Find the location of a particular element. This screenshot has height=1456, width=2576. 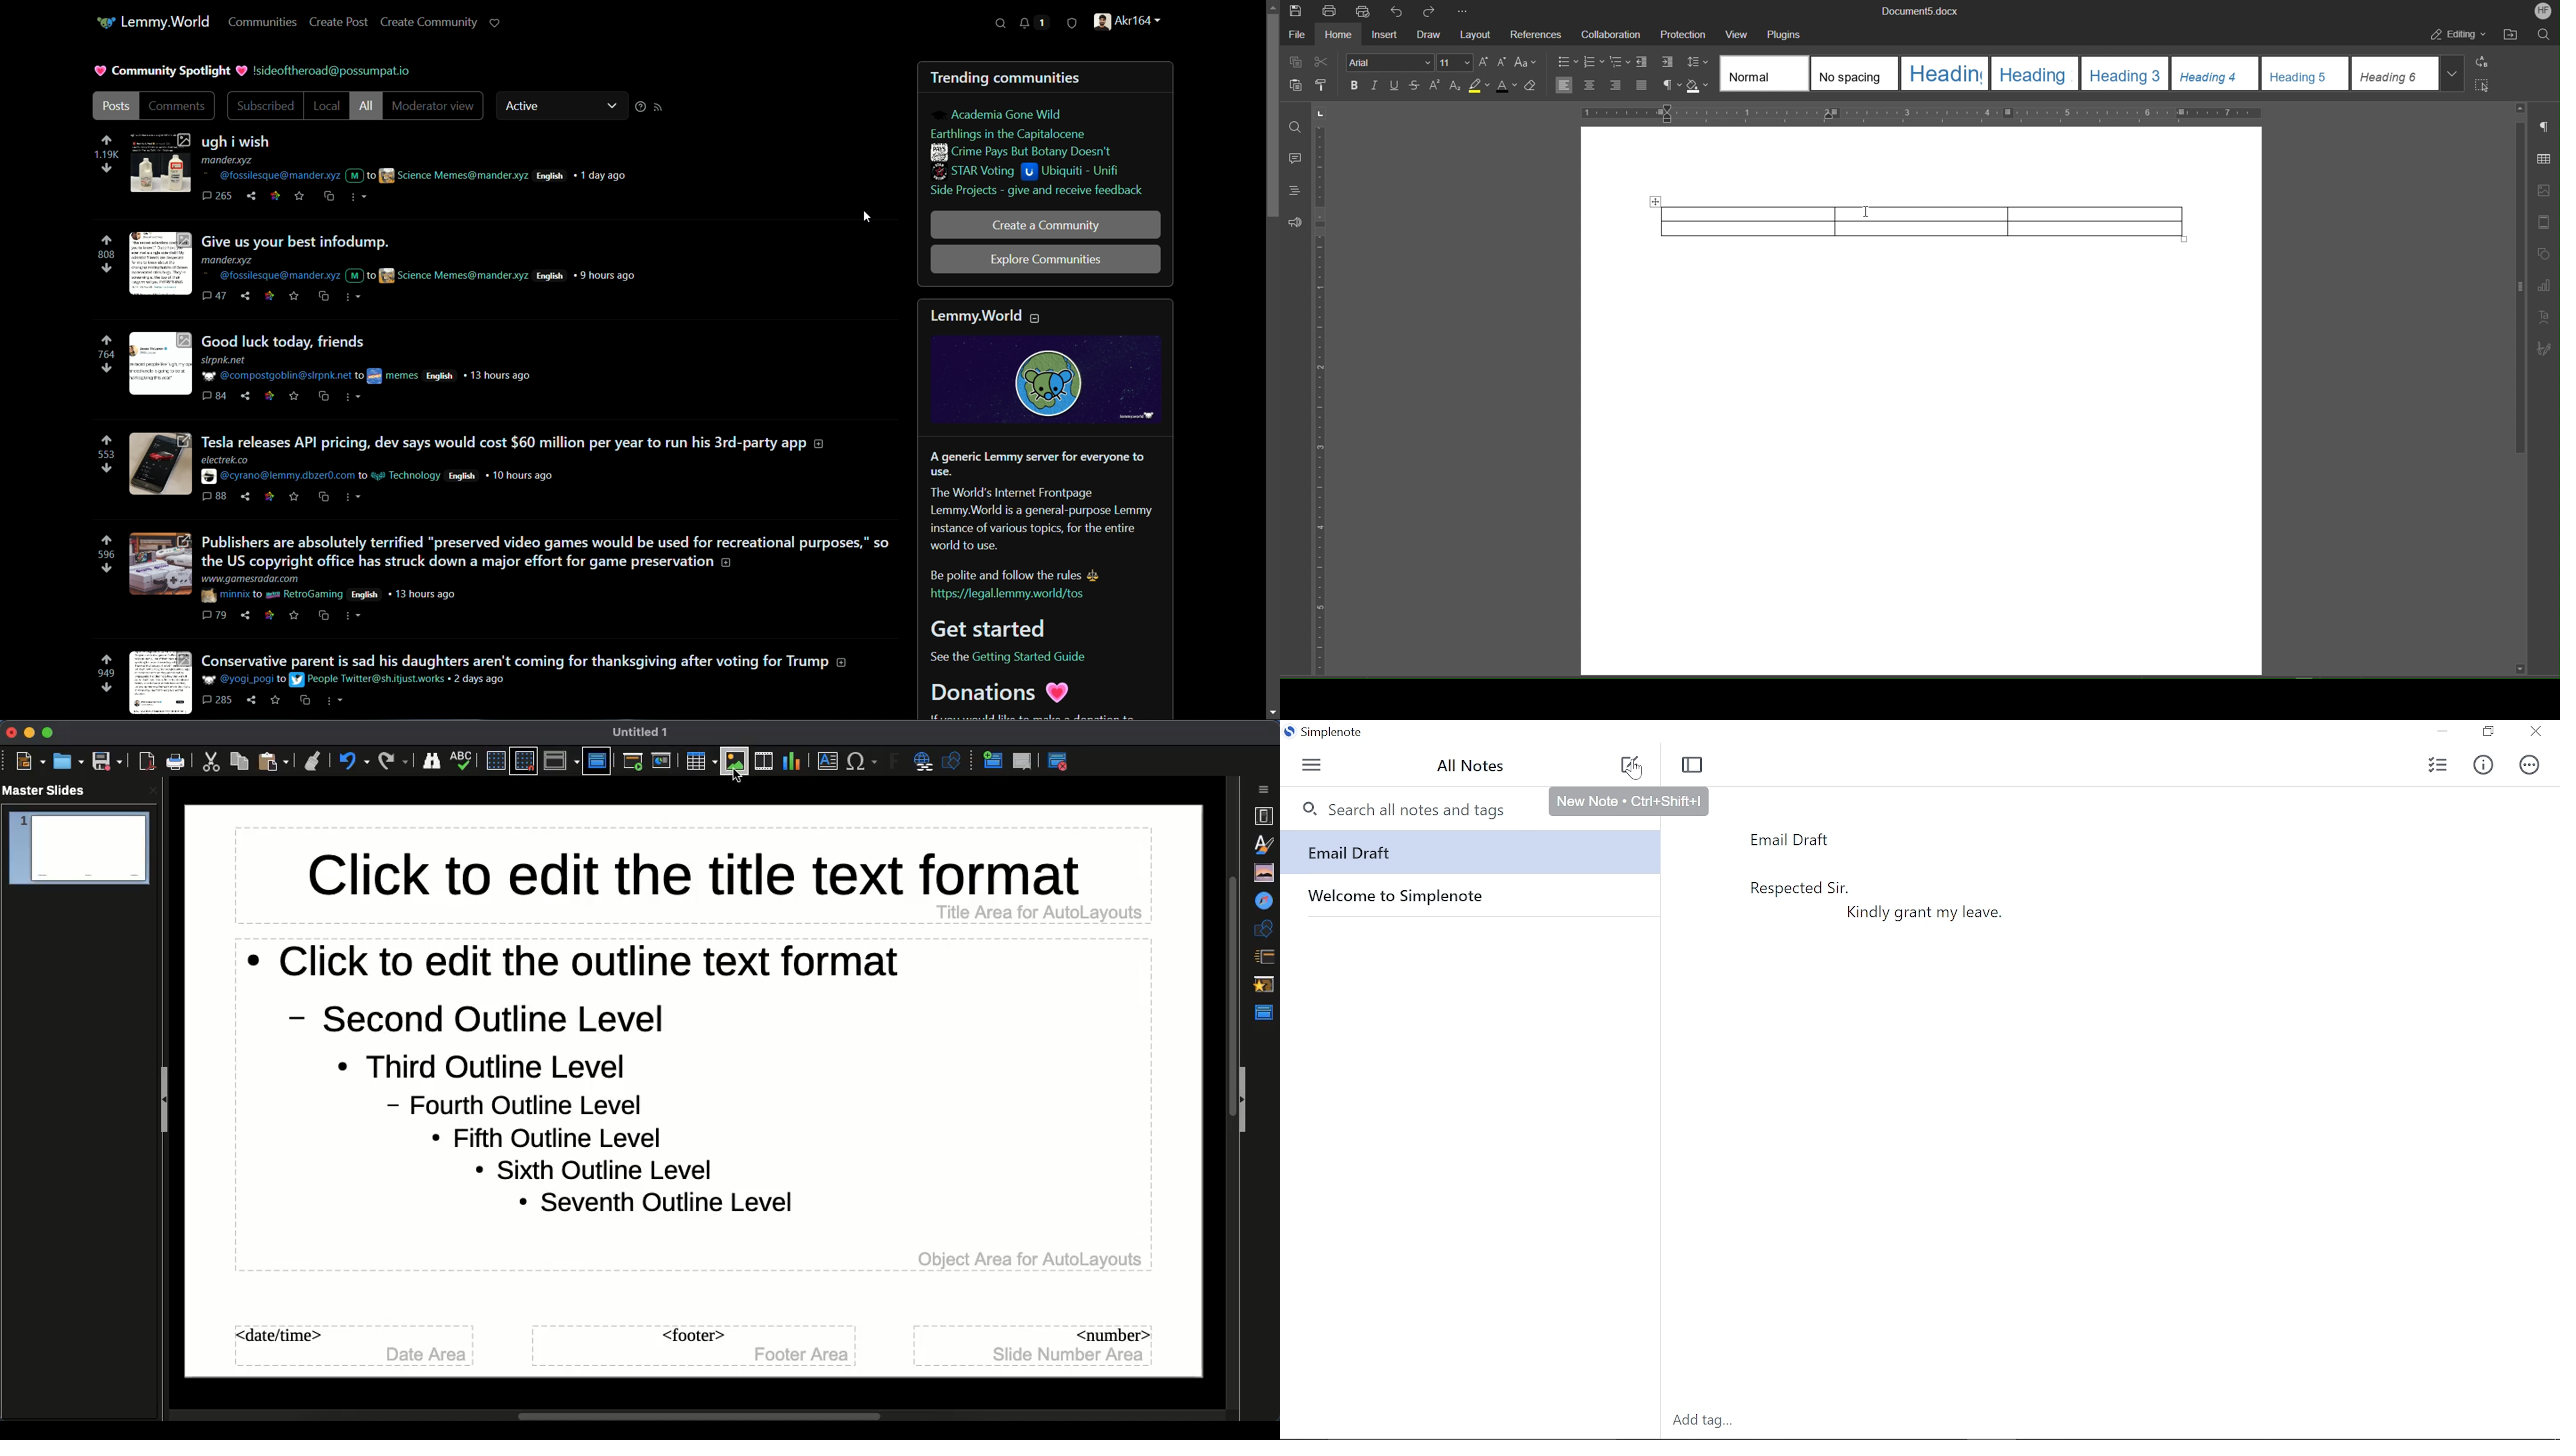

1.19k is located at coordinates (105, 155).